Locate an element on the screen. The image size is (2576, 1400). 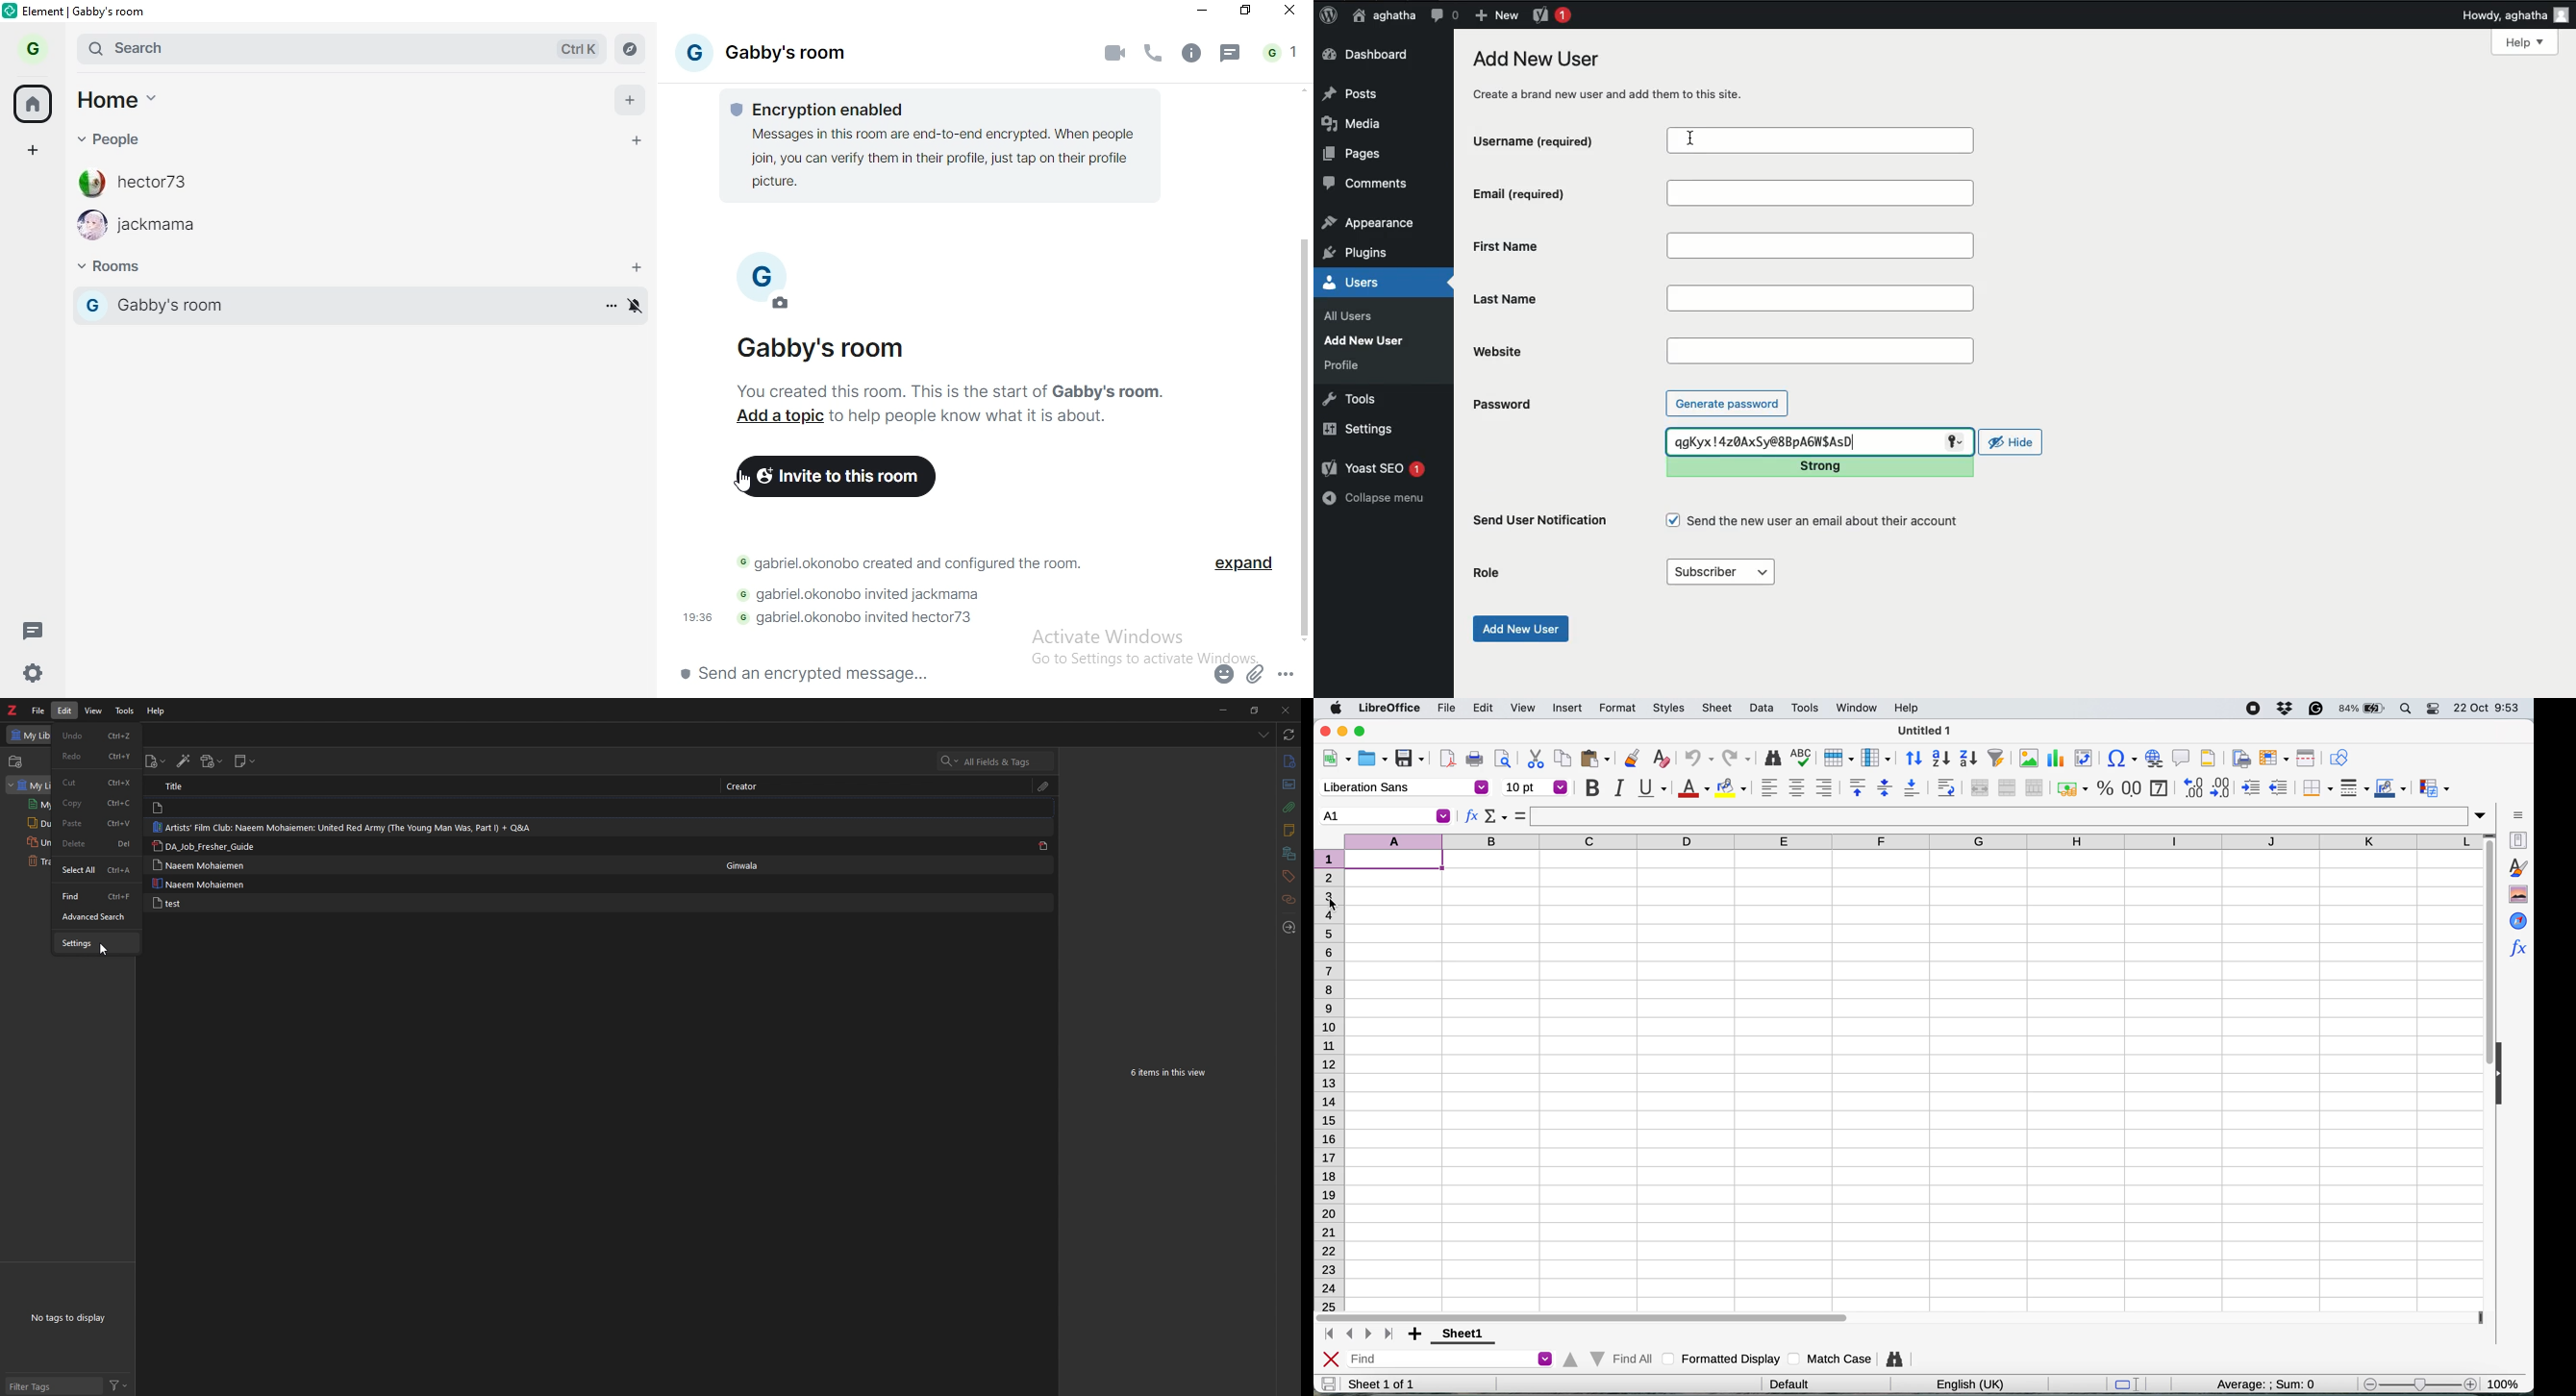
close is located at coordinates (1325, 730).